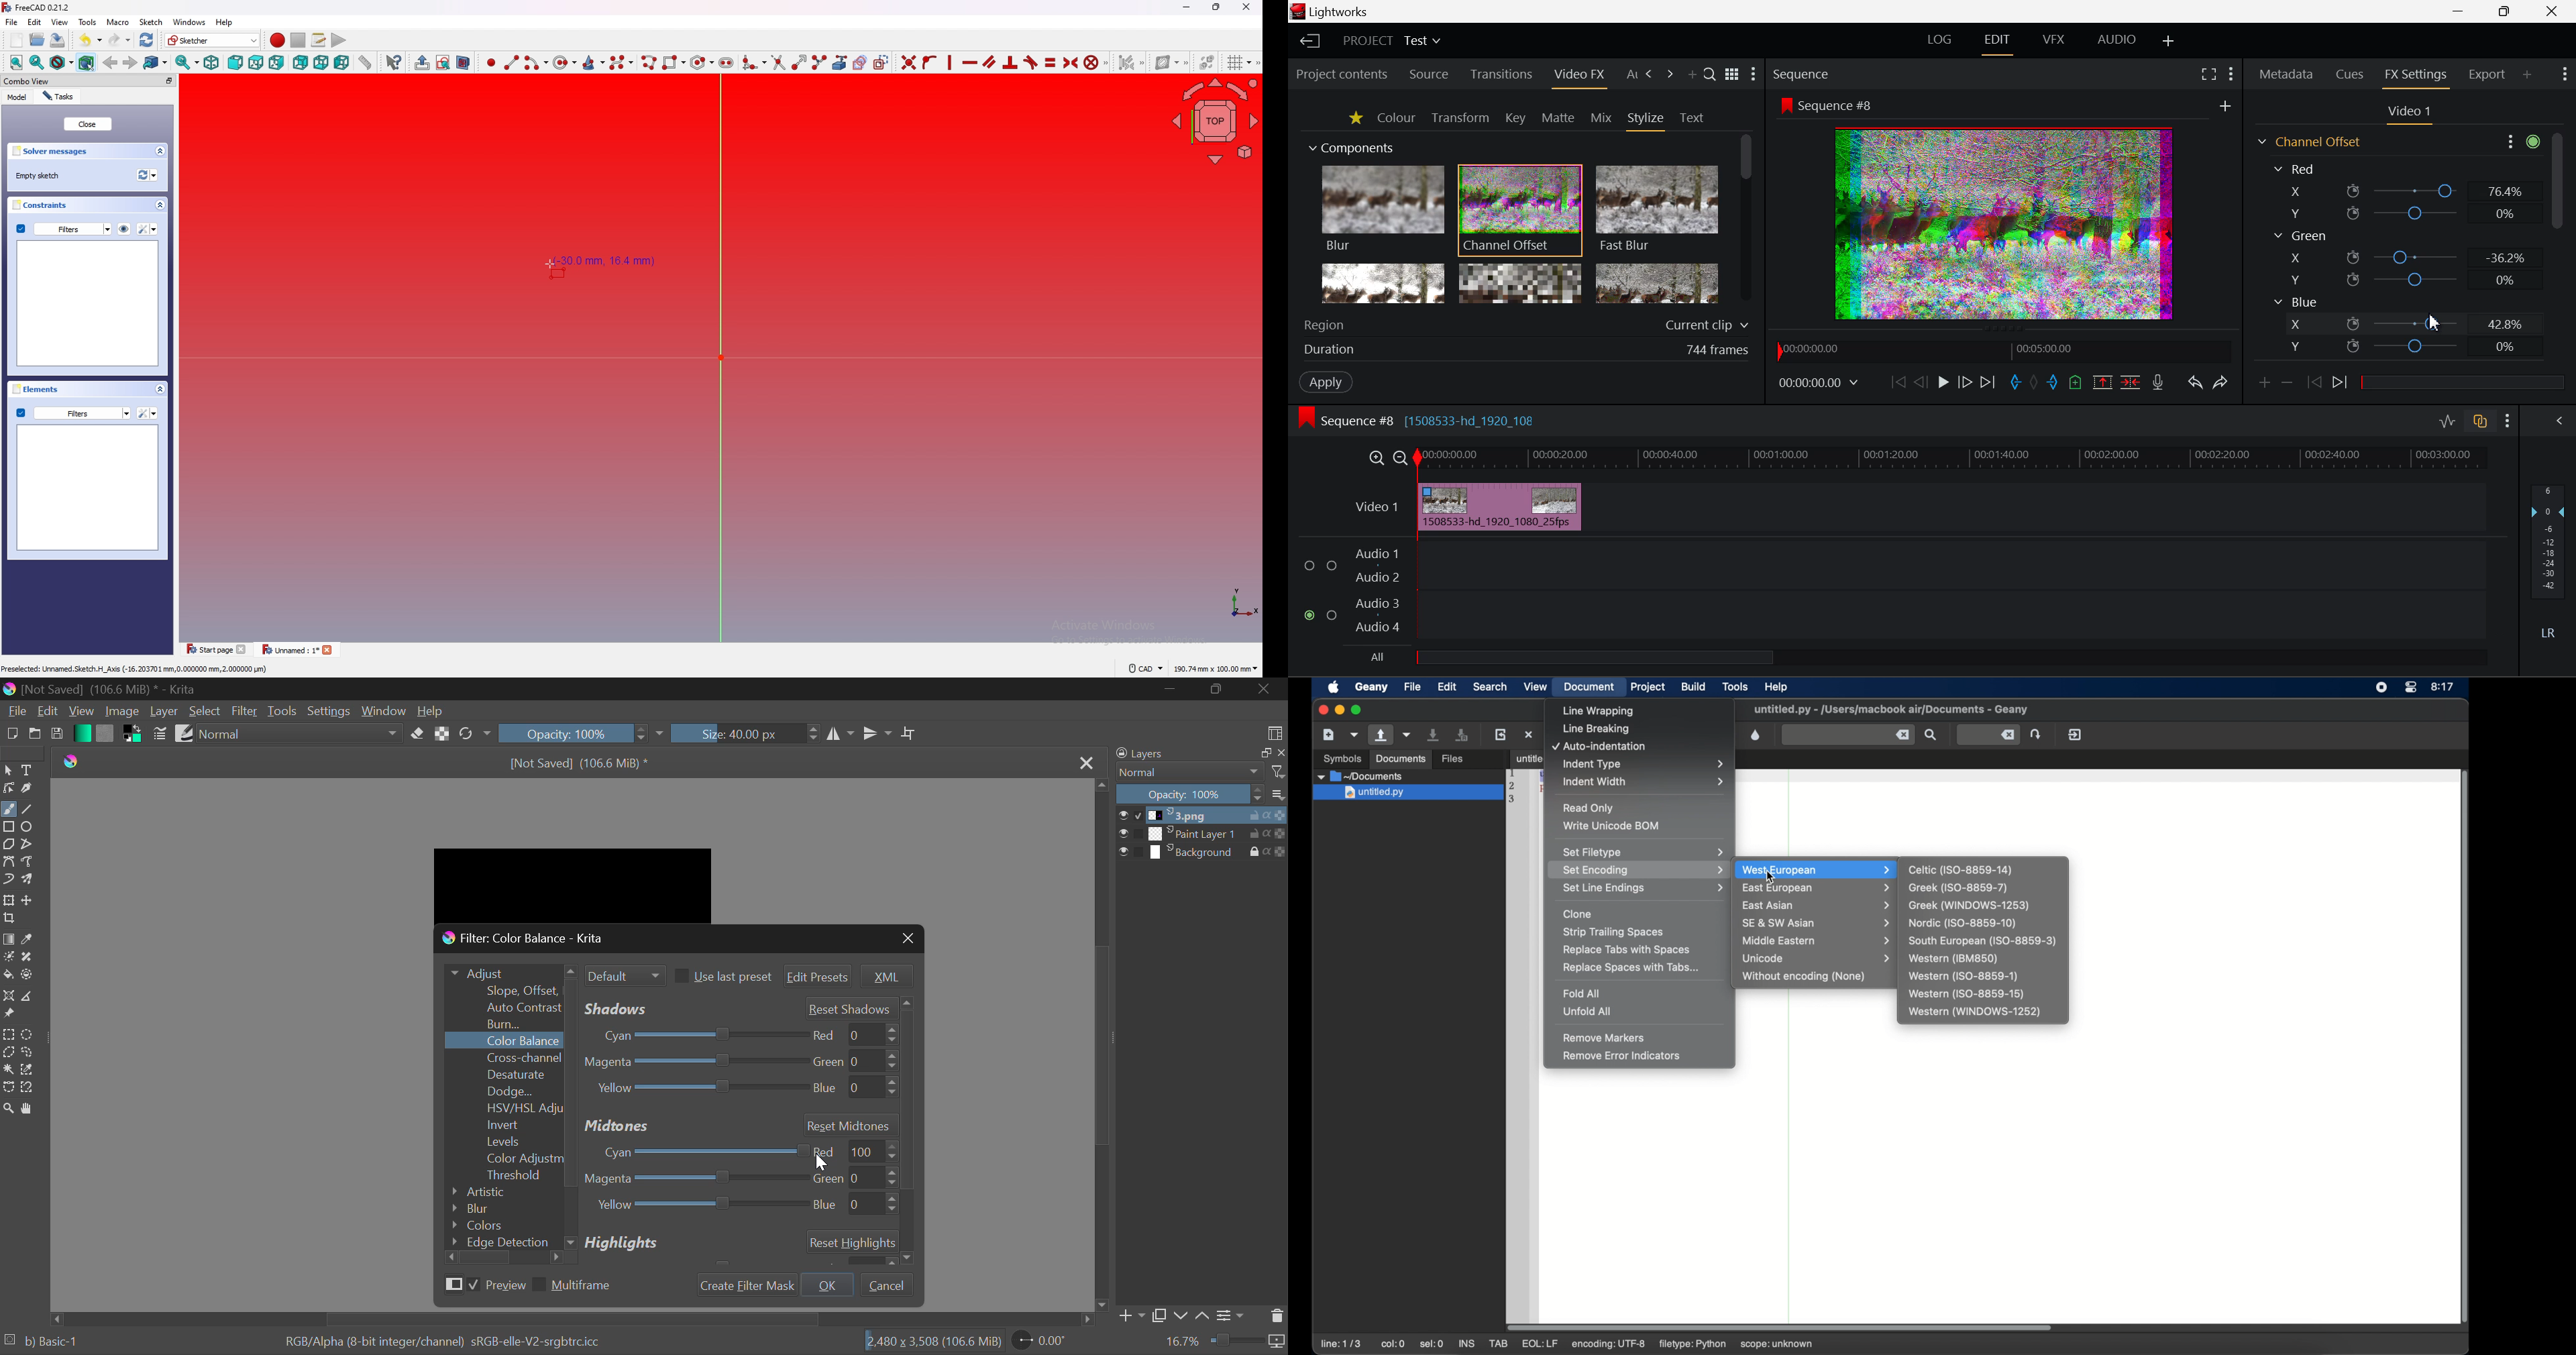 This screenshot has height=1372, width=2576. What do you see at coordinates (300, 62) in the screenshot?
I see `rear` at bounding box center [300, 62].